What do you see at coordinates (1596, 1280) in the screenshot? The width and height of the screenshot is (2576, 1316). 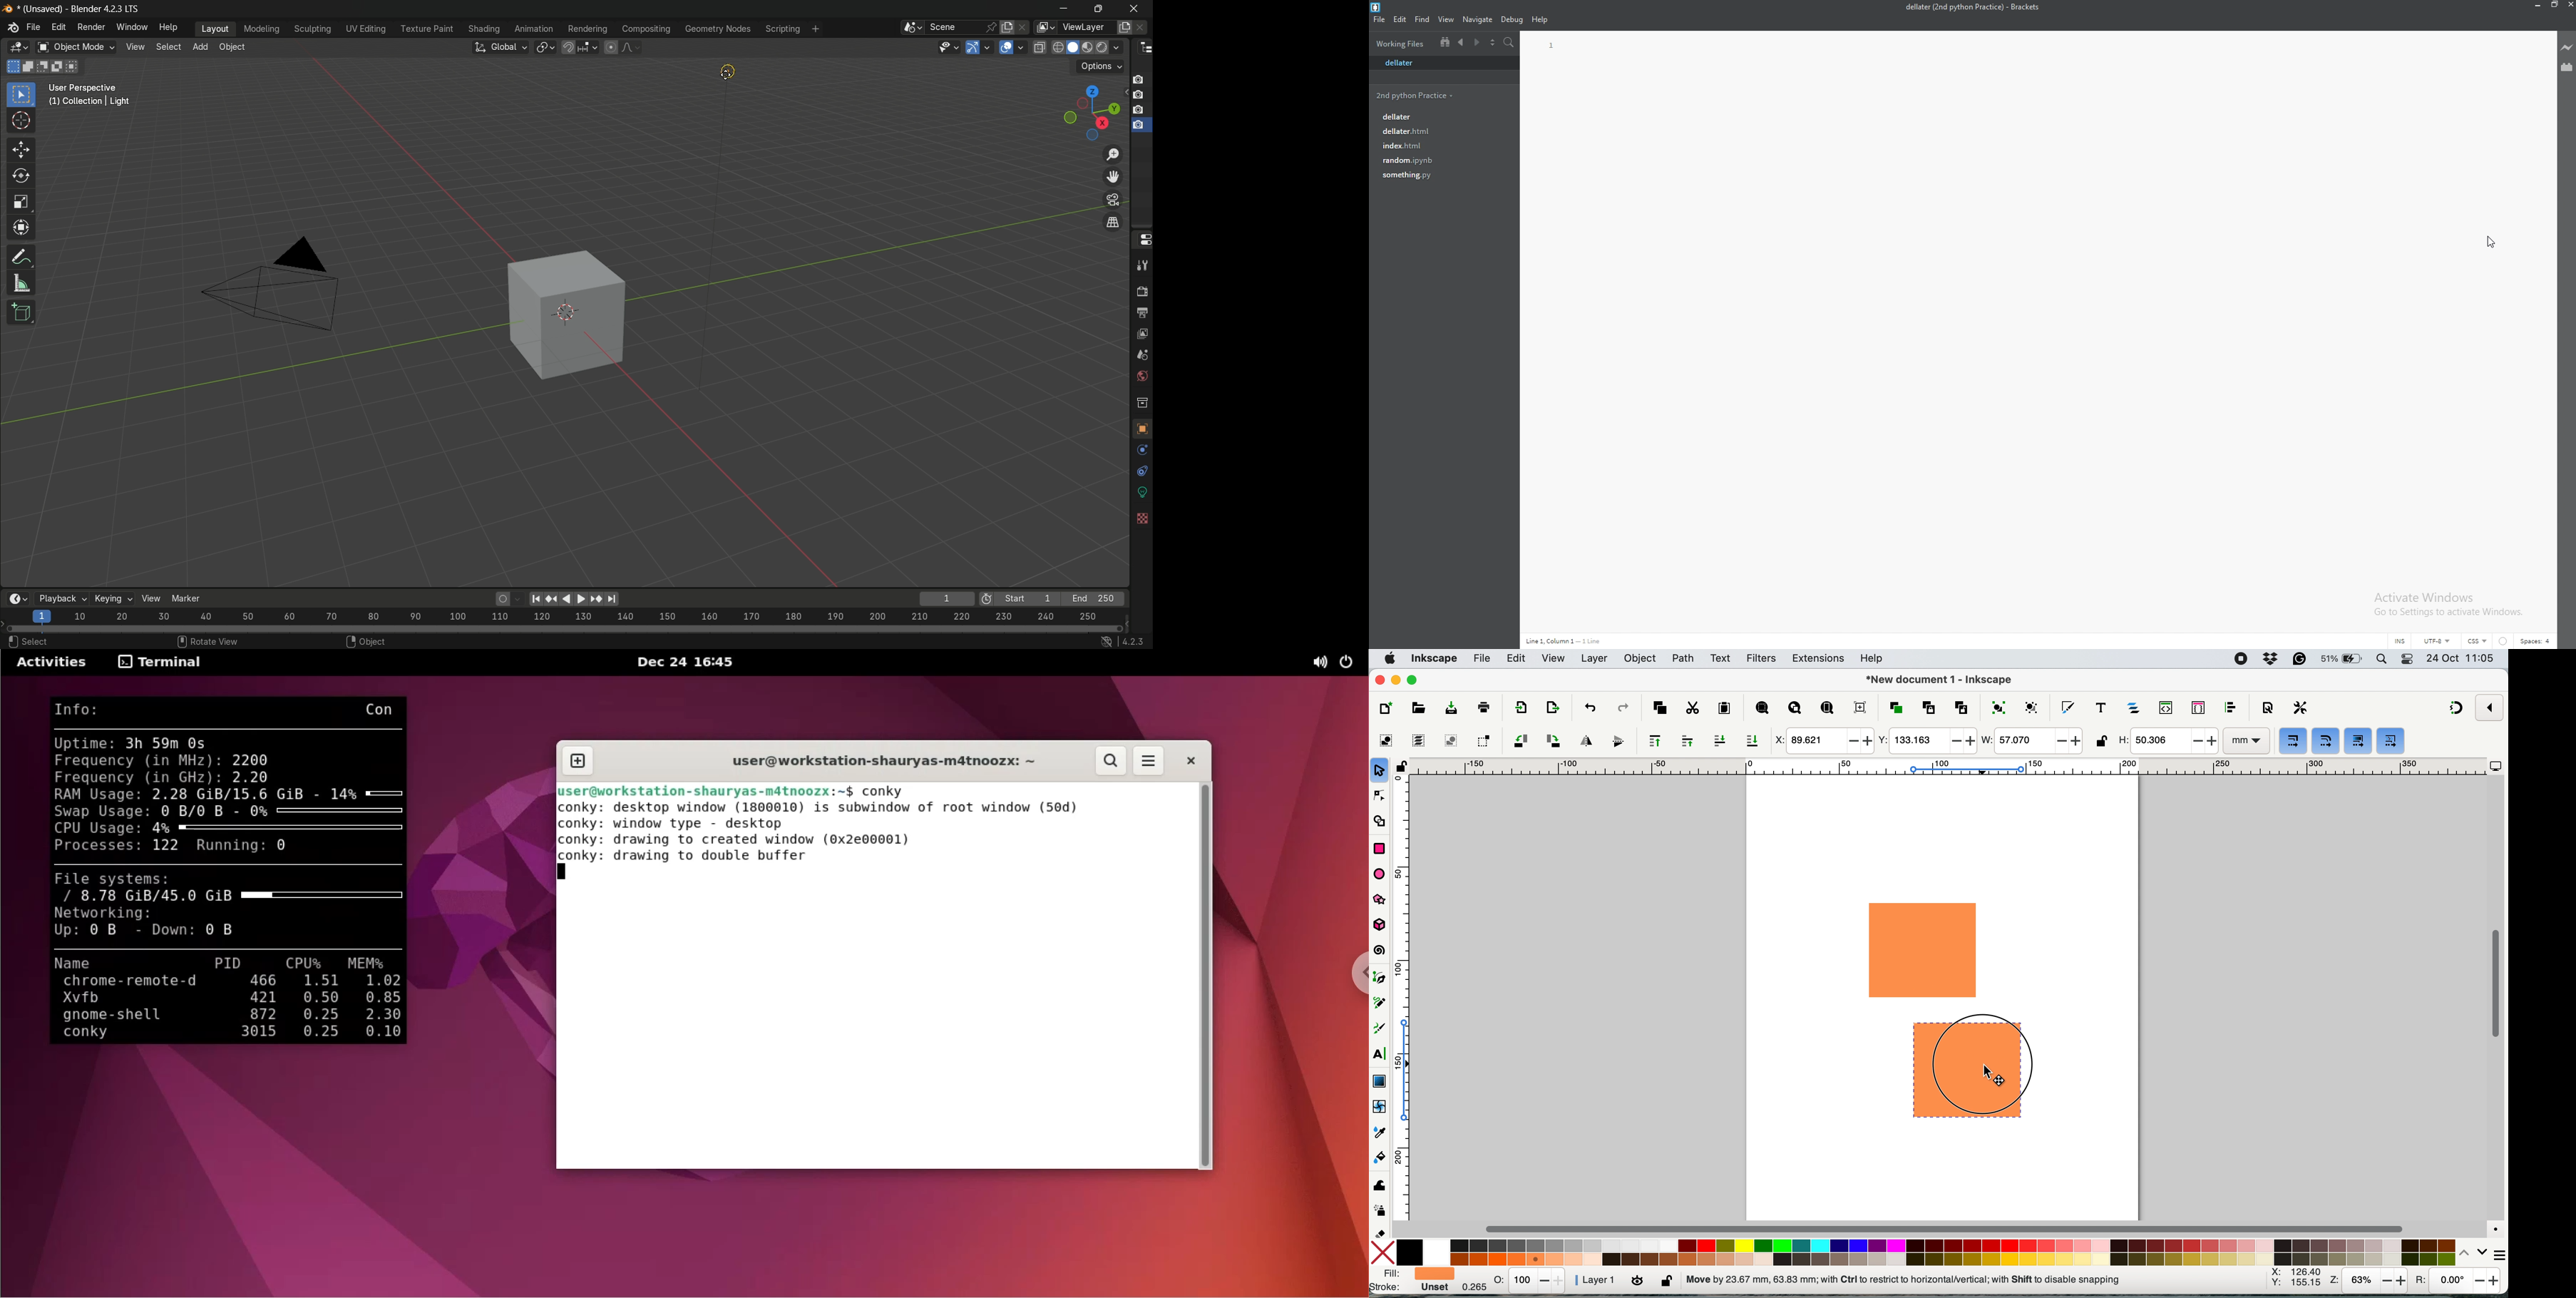 I see `layer 1` at bounding box center [1596, 1280].